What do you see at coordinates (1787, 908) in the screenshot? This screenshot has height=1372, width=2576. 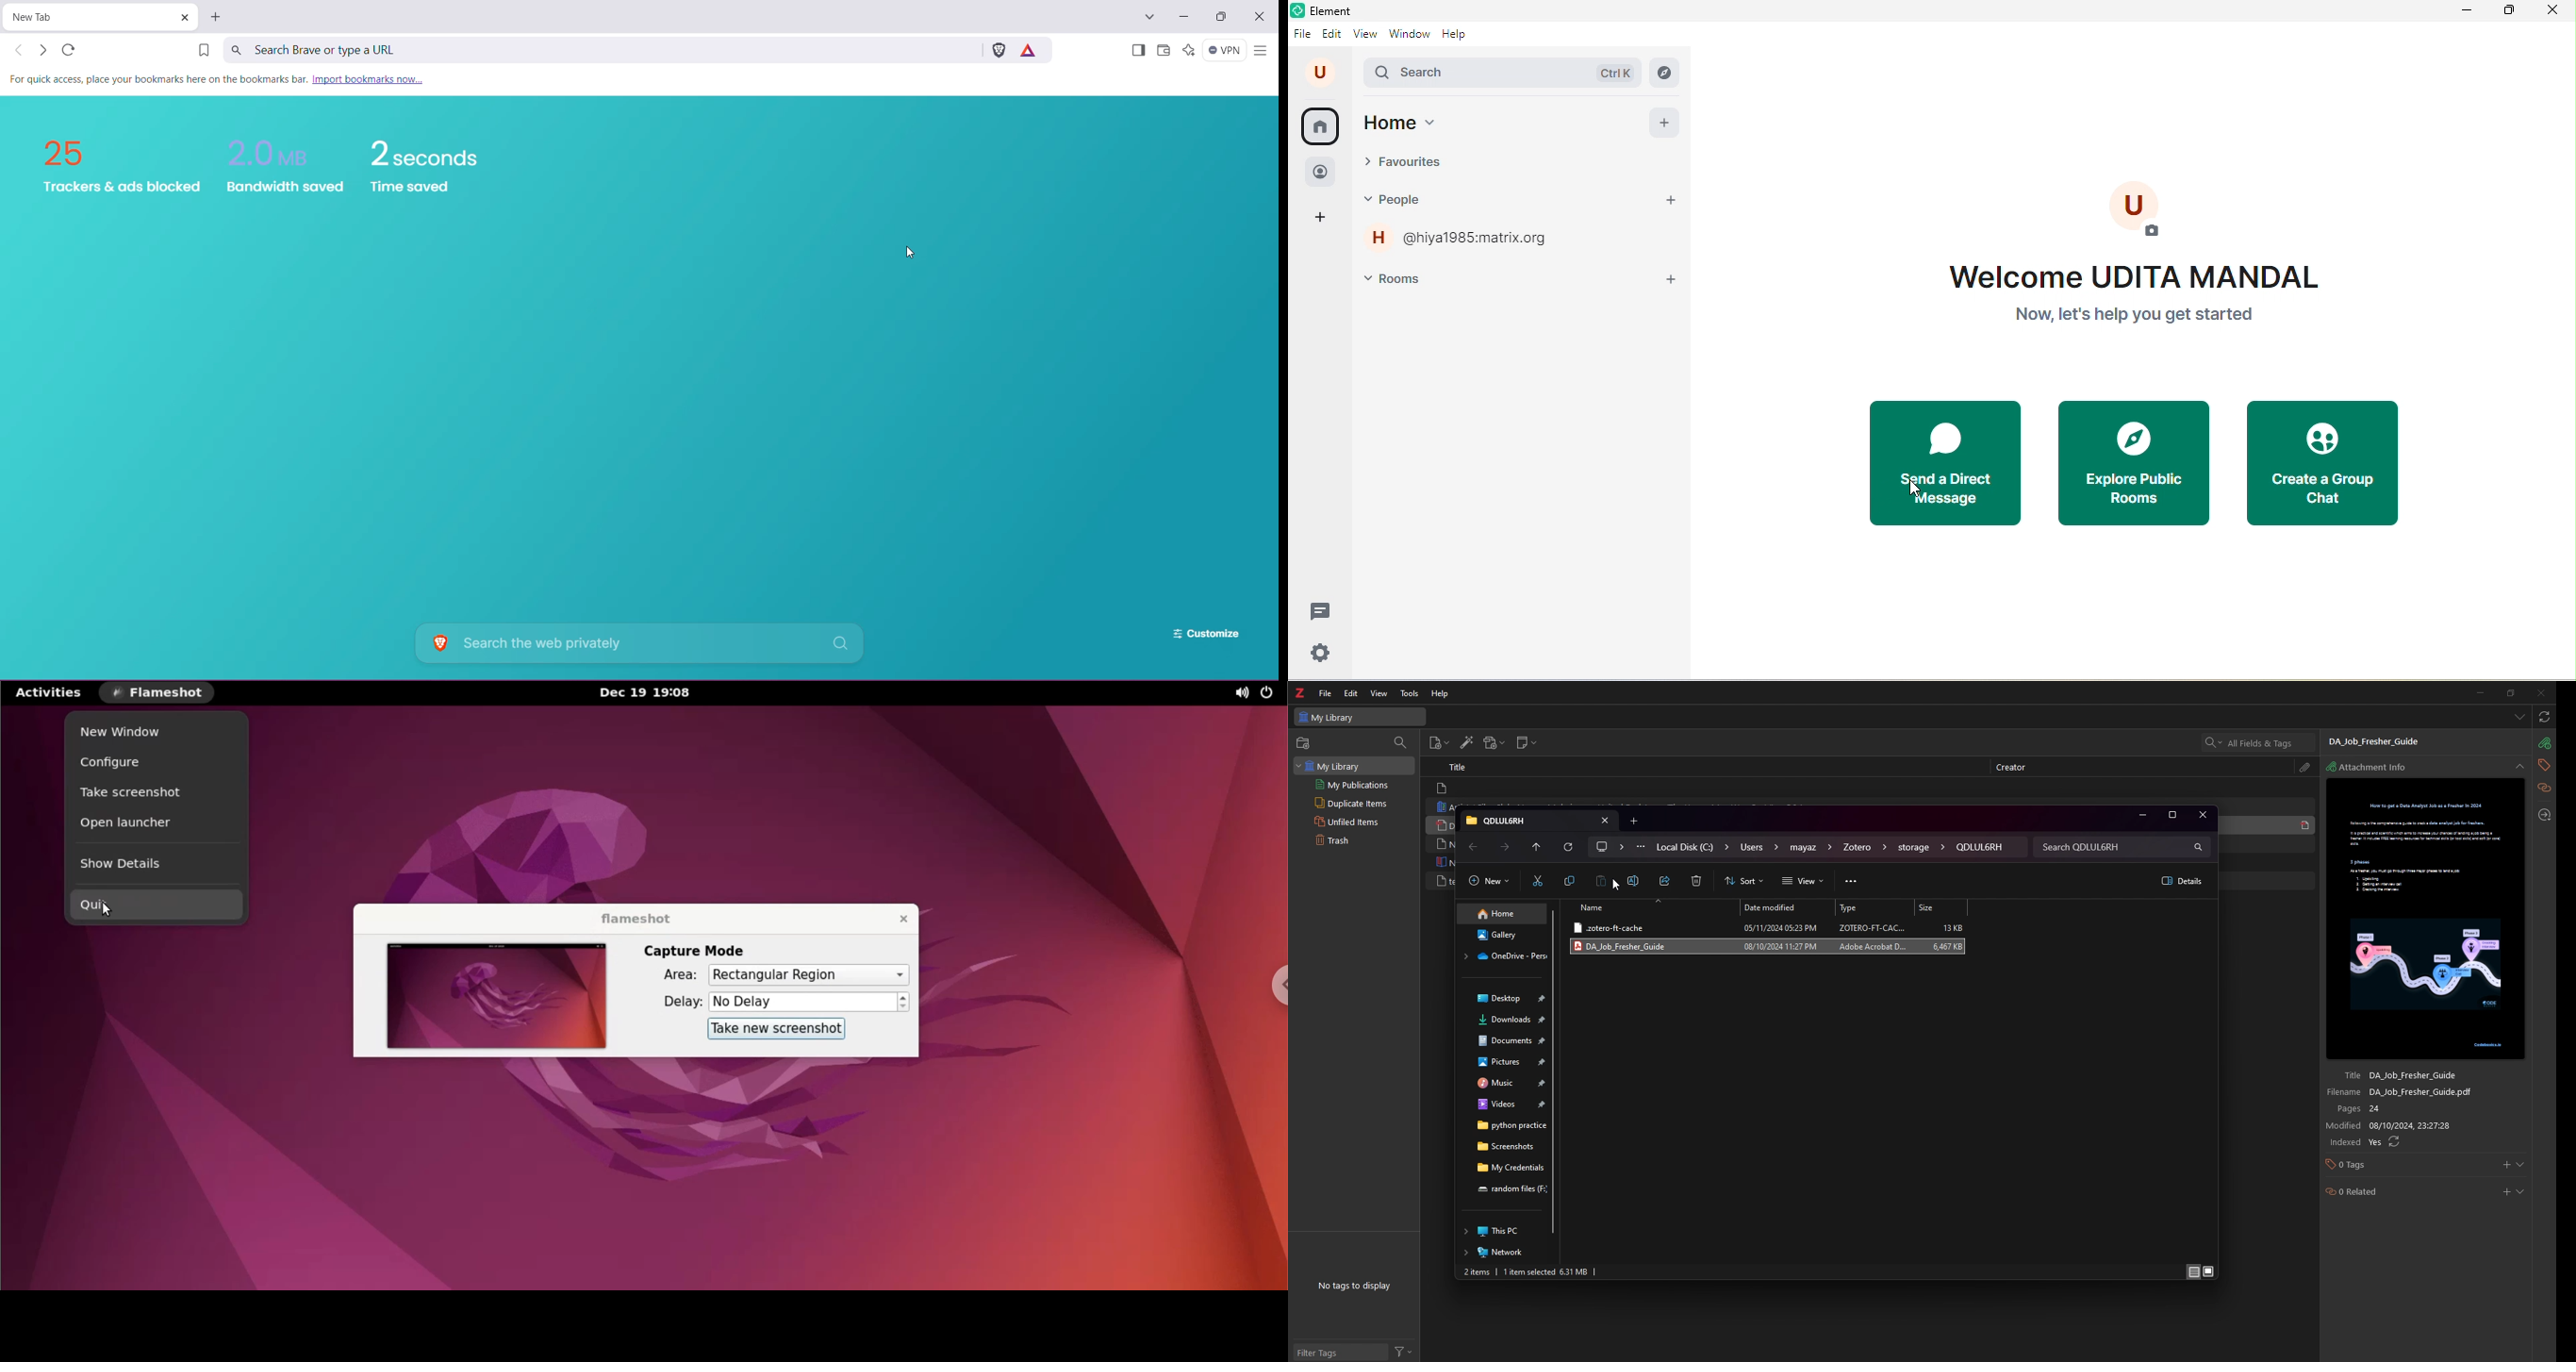 I see `date modified` at bounding box center [1787, 908].